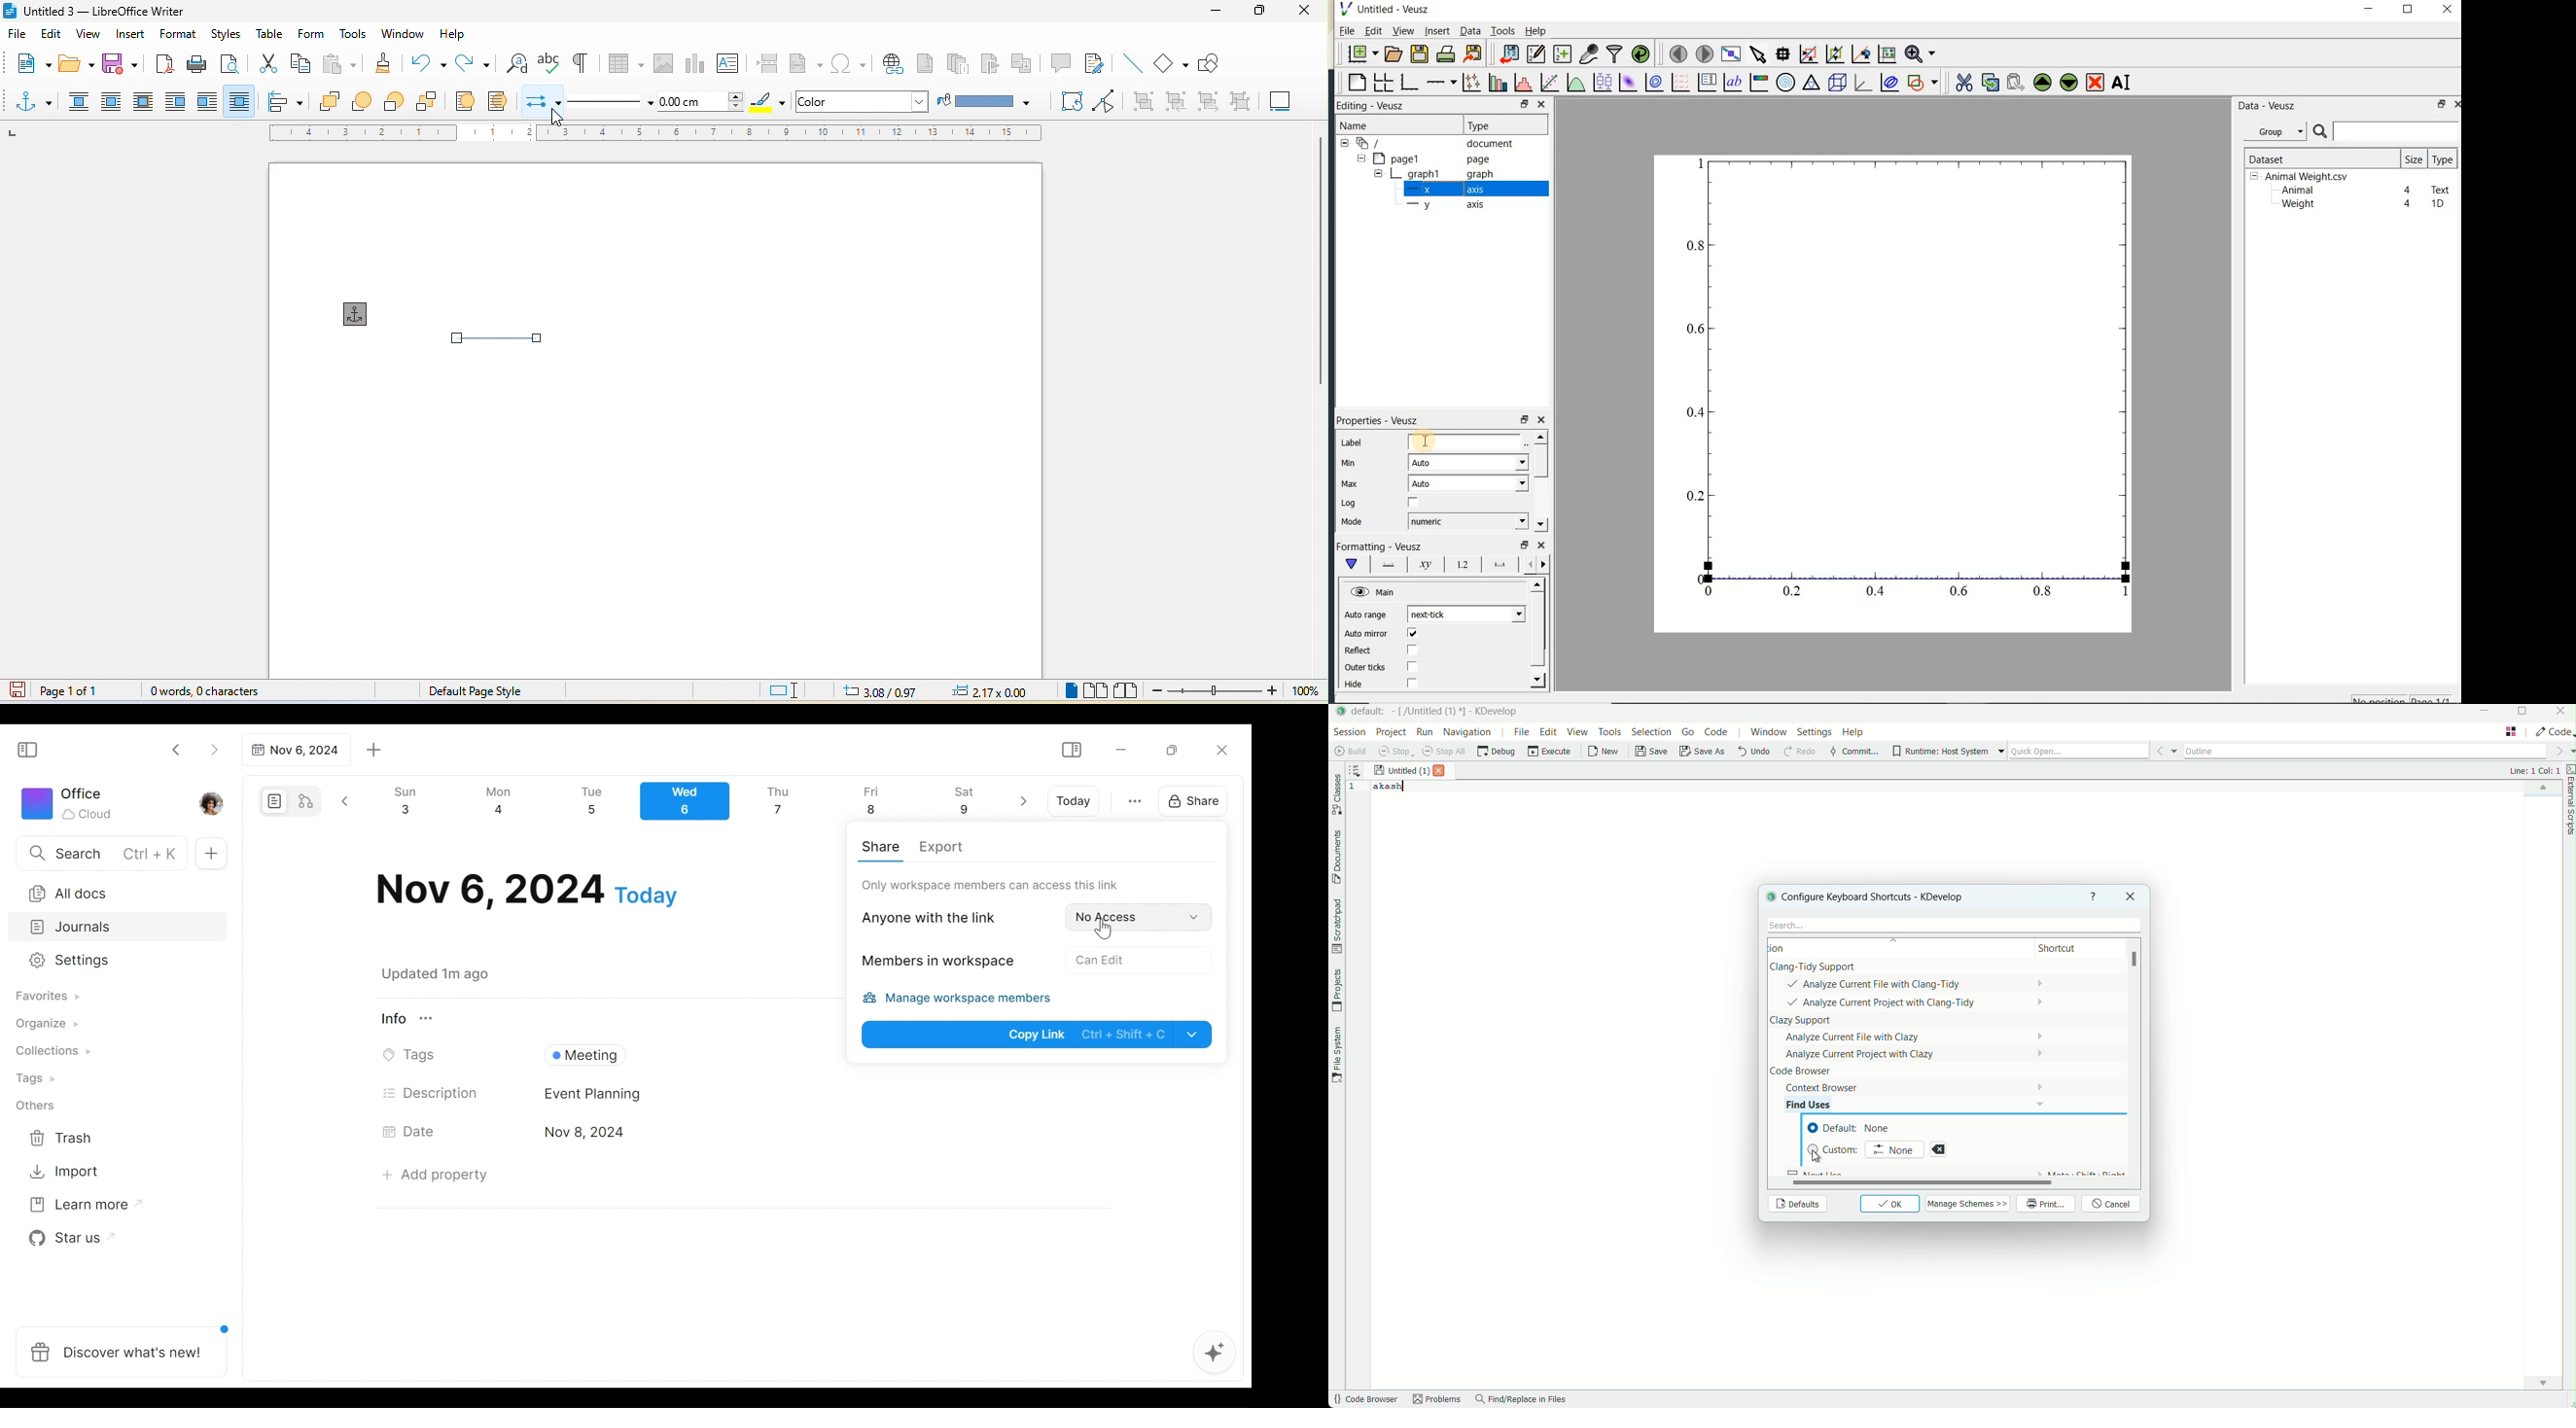 The width and height of the screenshot is (2576, 1428). What do you see at coordinates (505, 337) in the screenshot?
I see `select line` at bounding box center [505, 337].